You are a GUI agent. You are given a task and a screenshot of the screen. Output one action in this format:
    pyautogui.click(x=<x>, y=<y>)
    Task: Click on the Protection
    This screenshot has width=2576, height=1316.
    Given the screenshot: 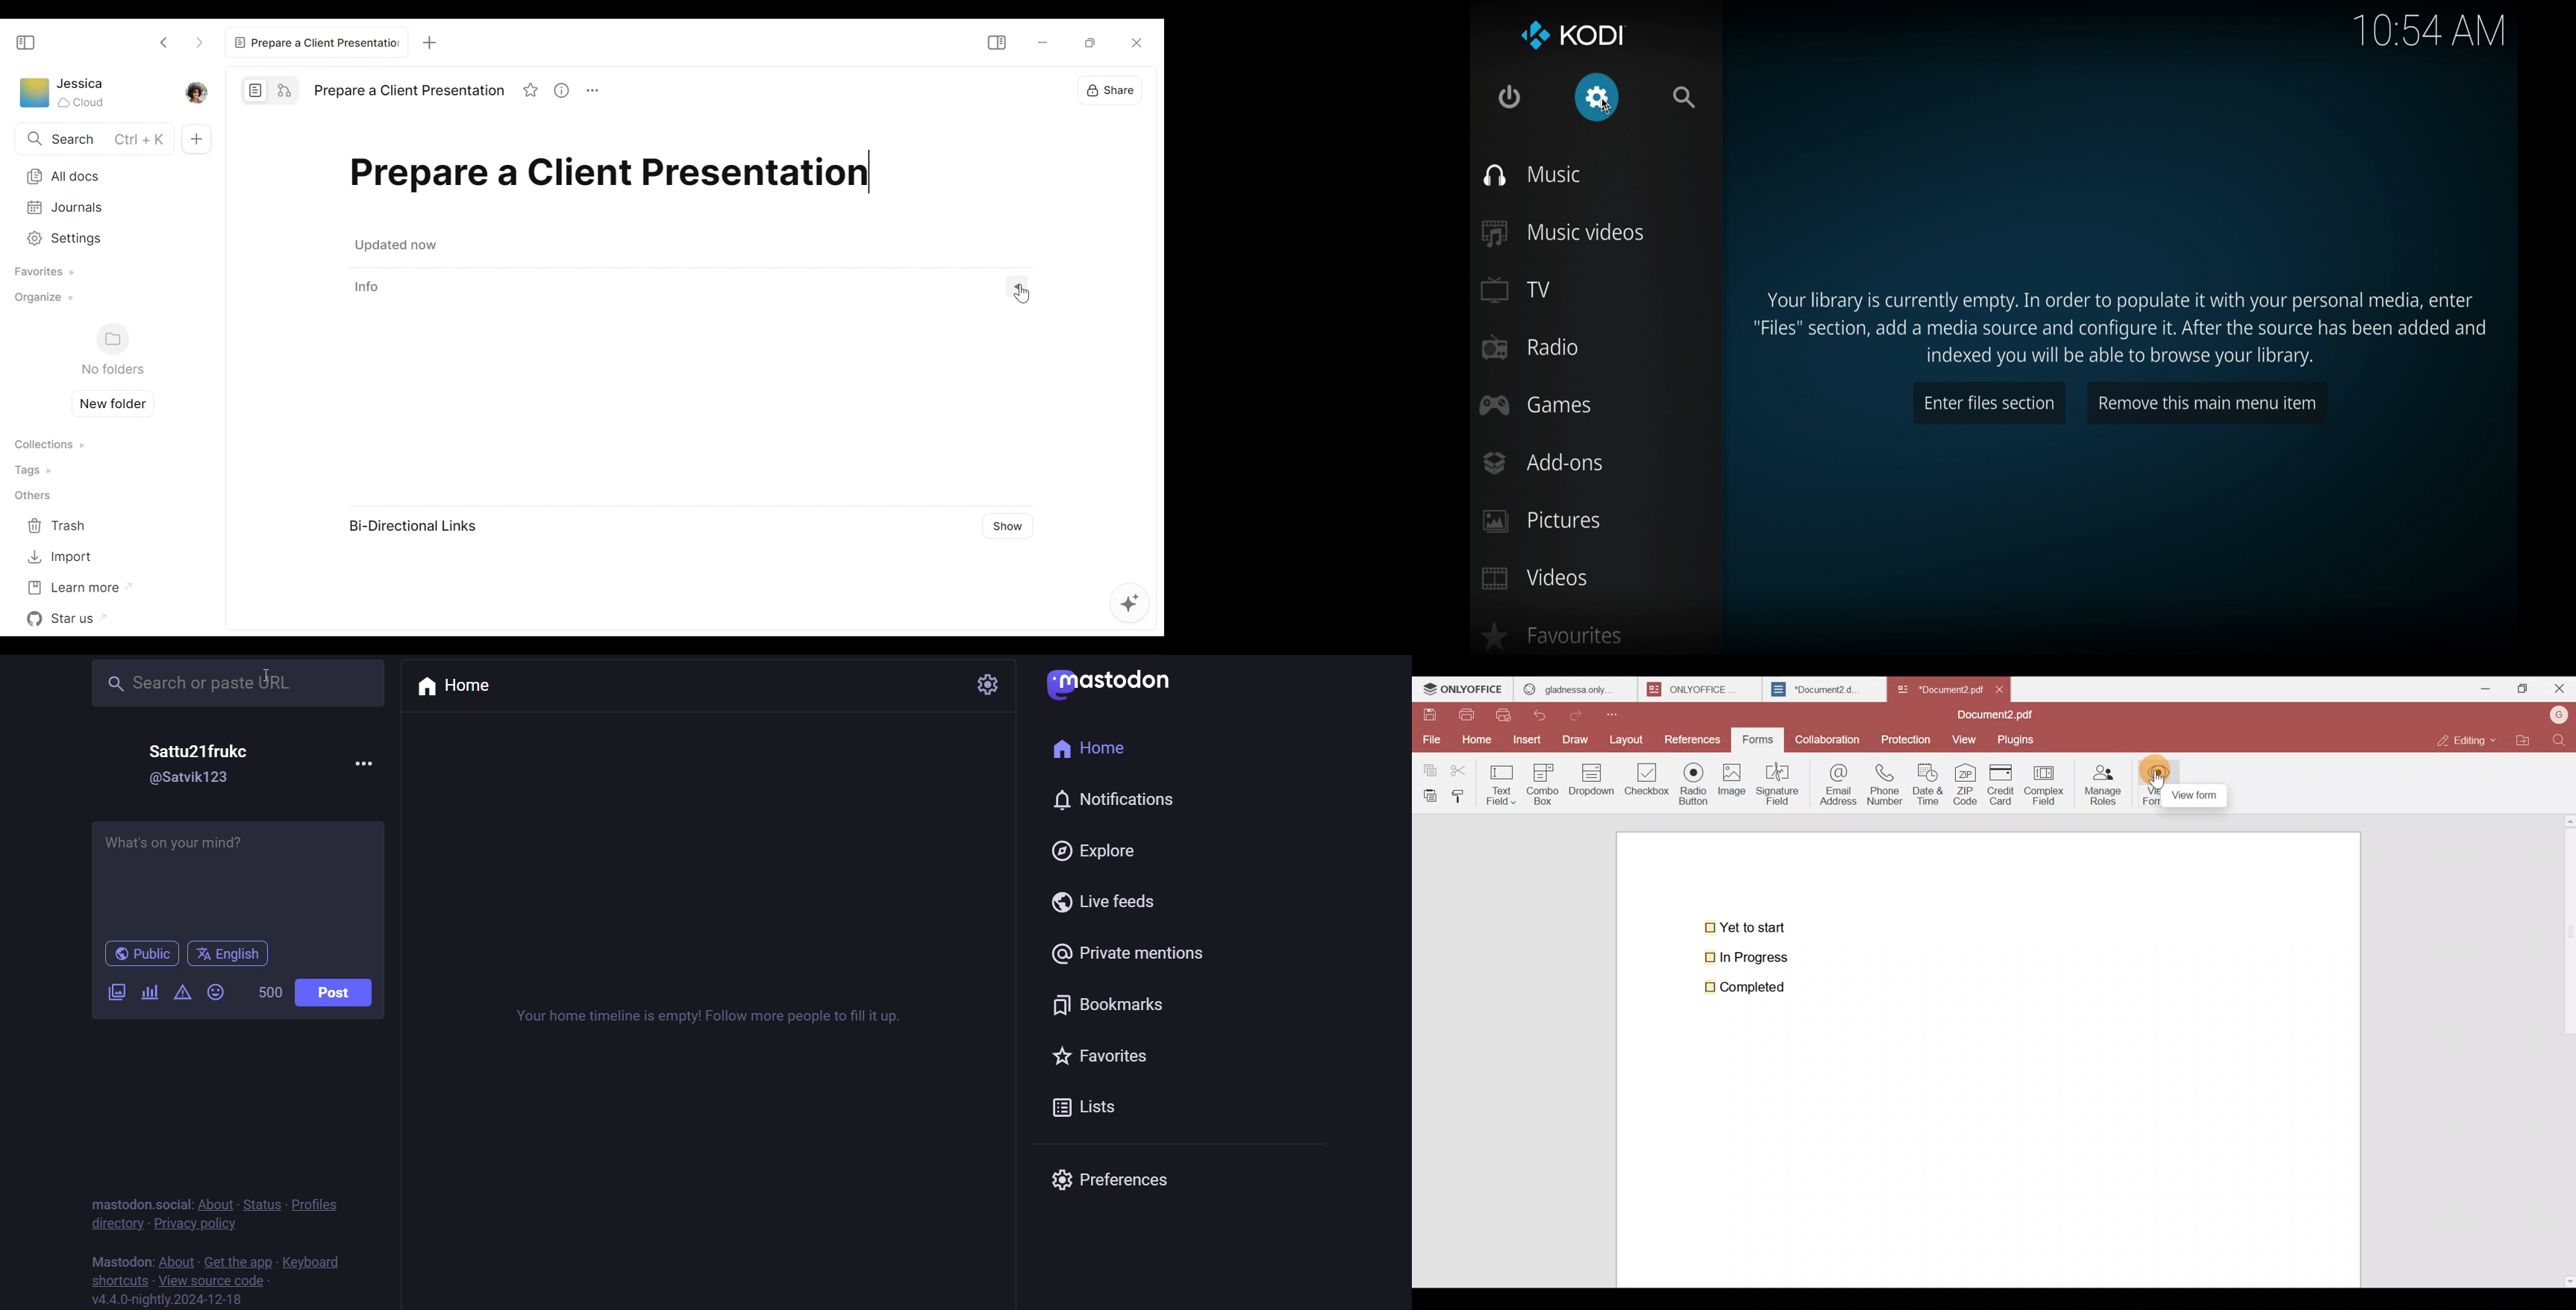 What is the action you would take?
    pyautogui.click(x=1907, y=739)
    